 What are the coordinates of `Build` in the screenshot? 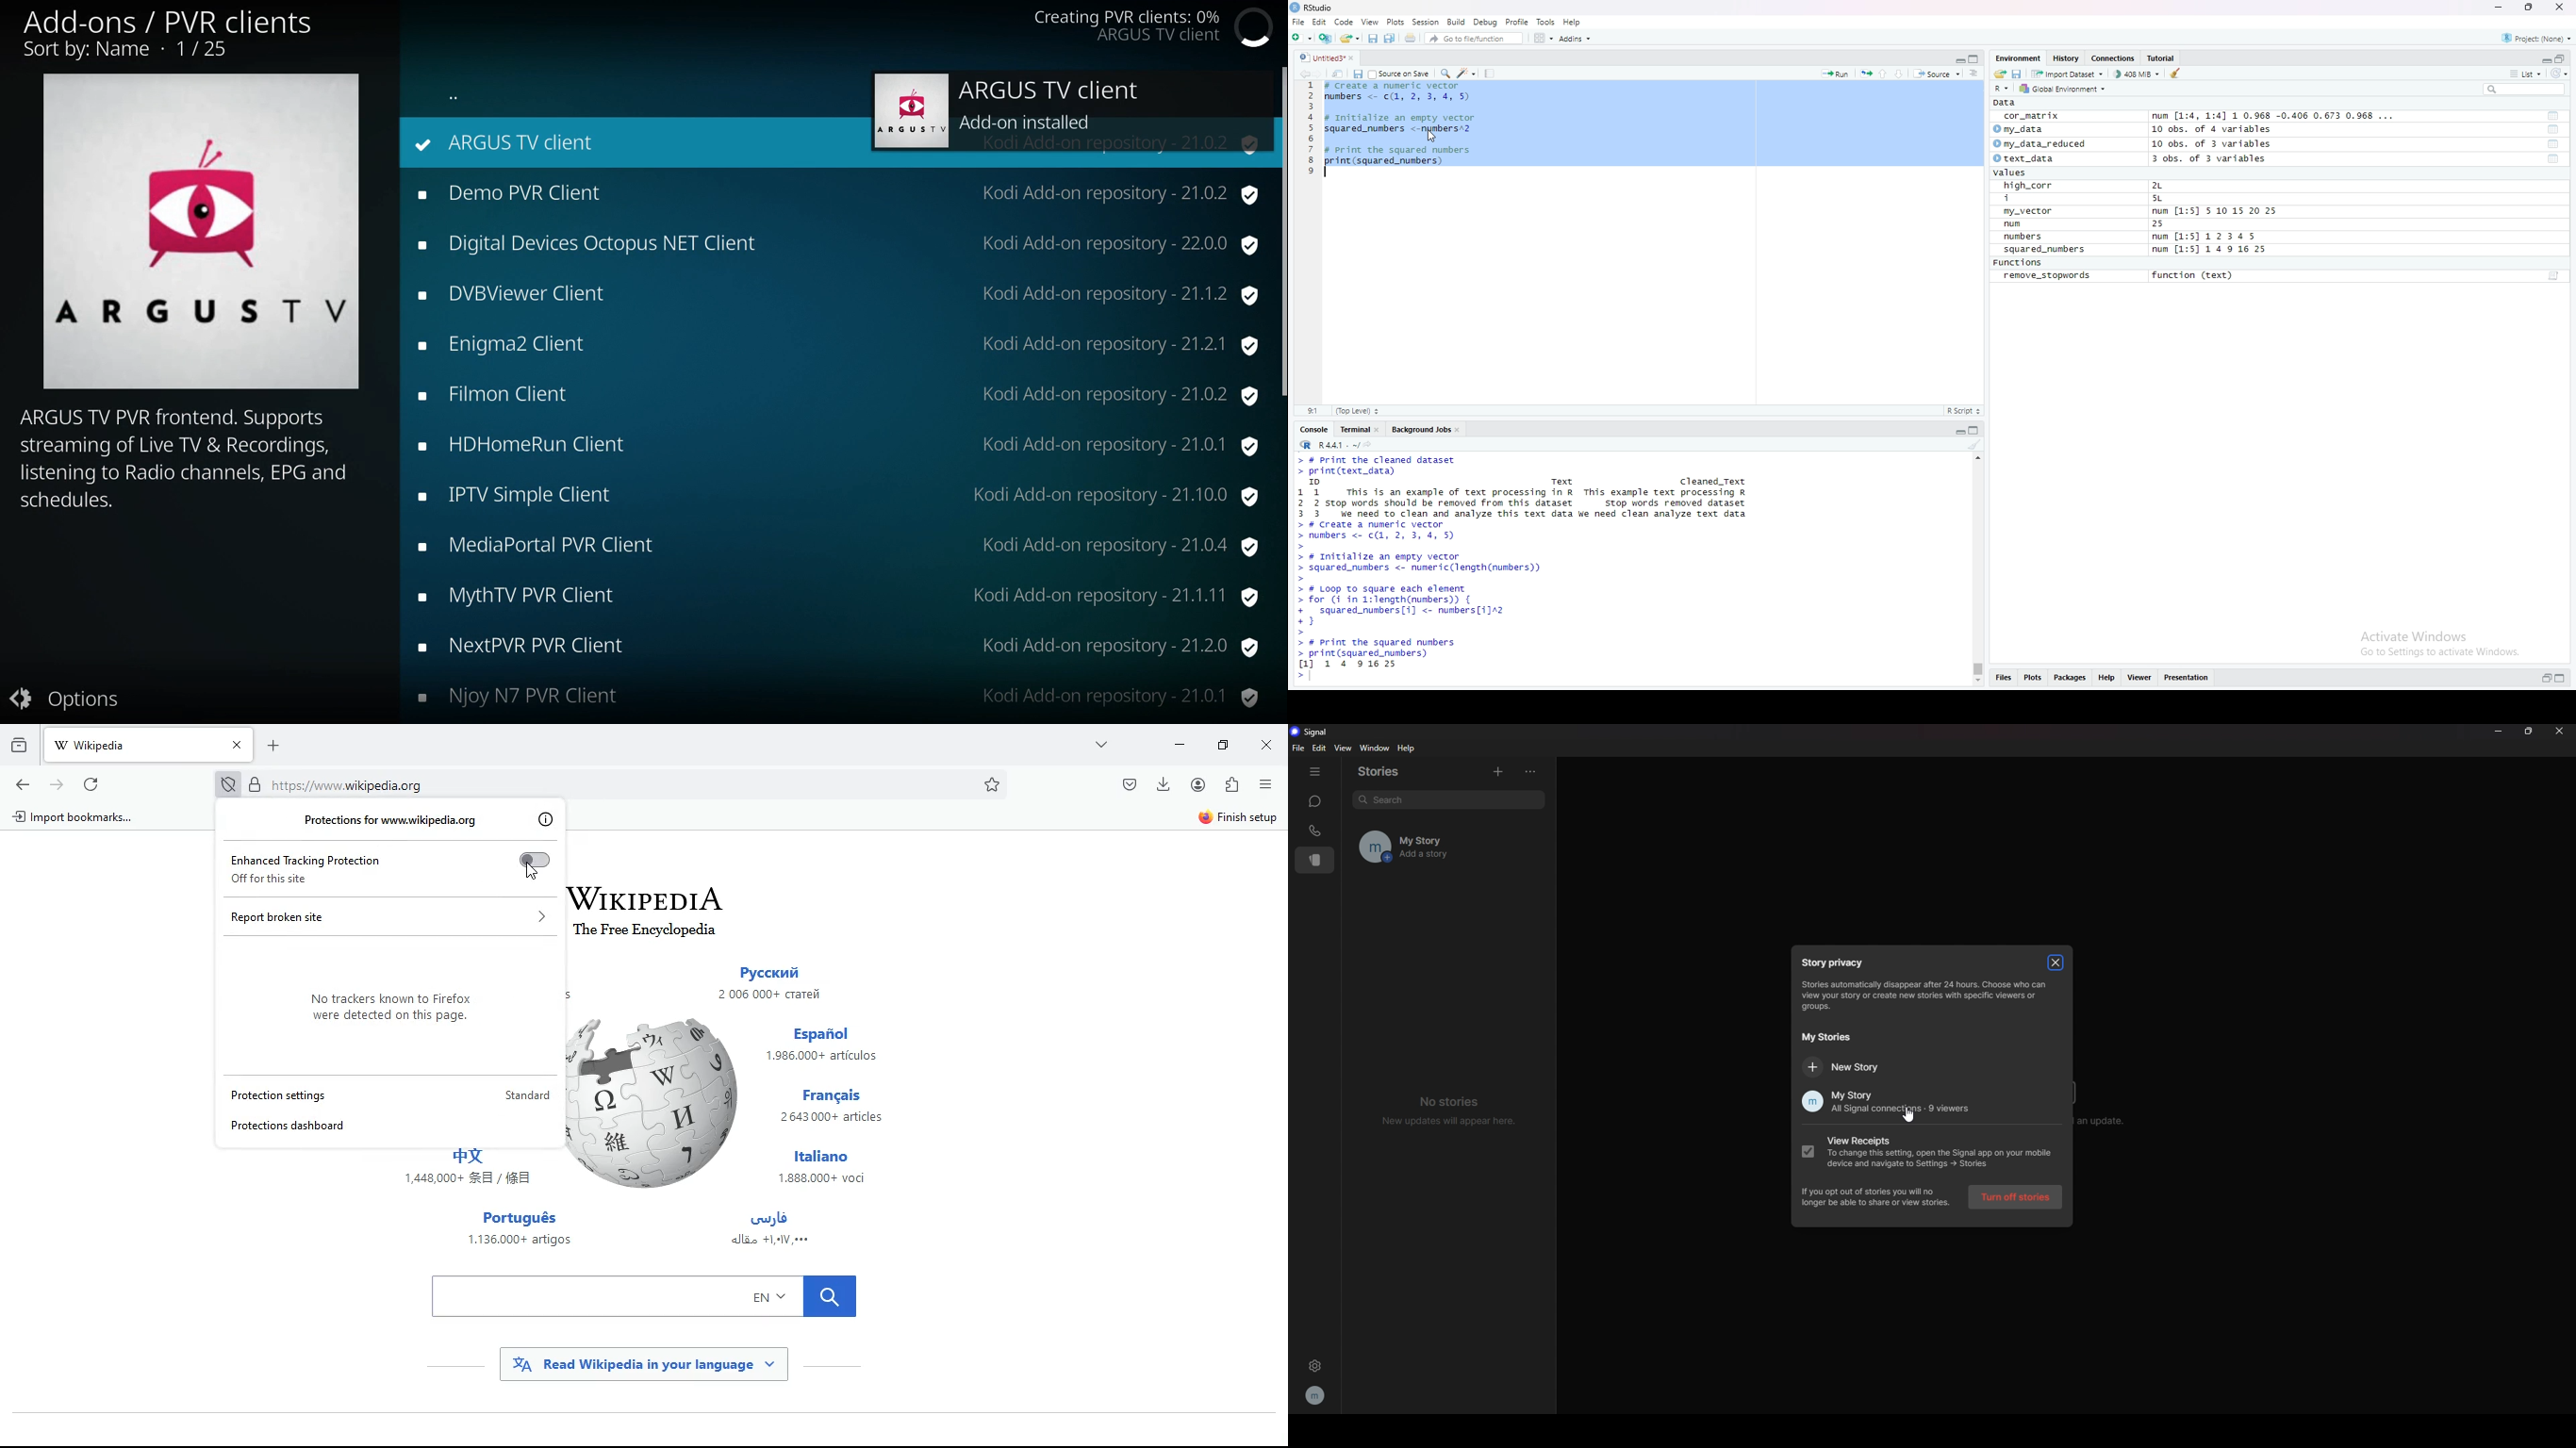 It's located at (1457, 21).